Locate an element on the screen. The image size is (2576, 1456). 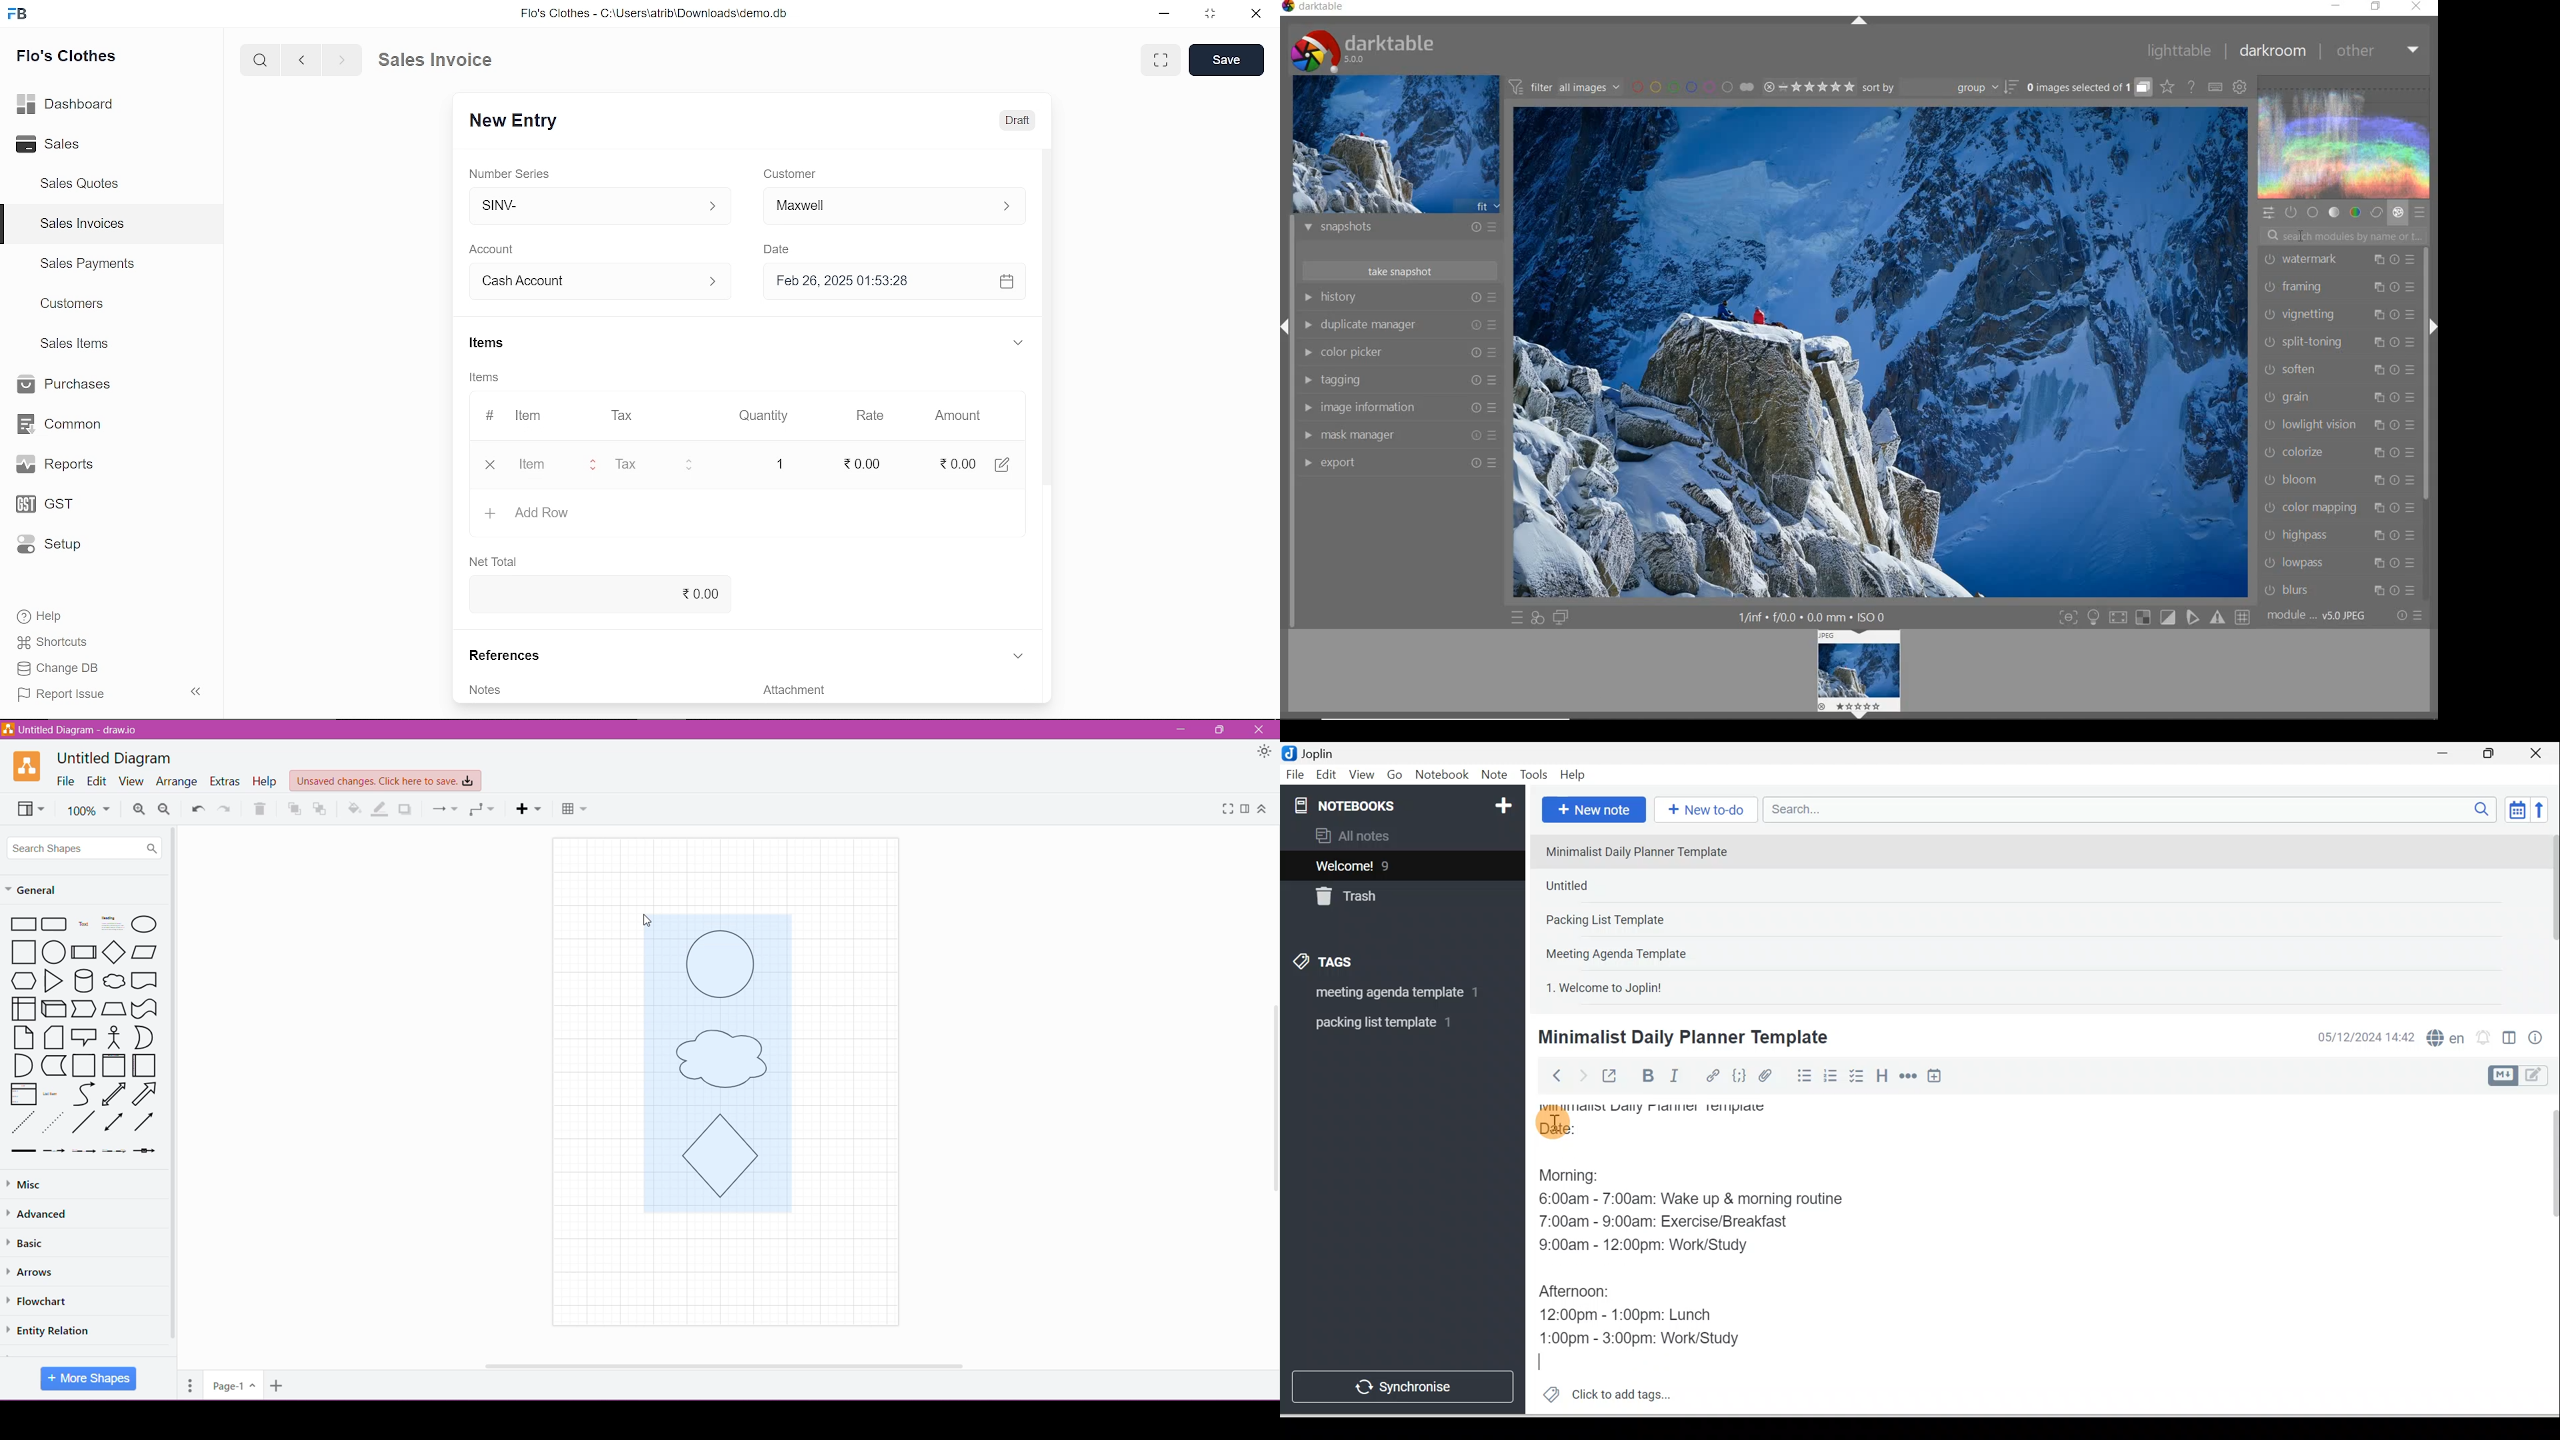
Waypoints is located at coordinates (481, 809).